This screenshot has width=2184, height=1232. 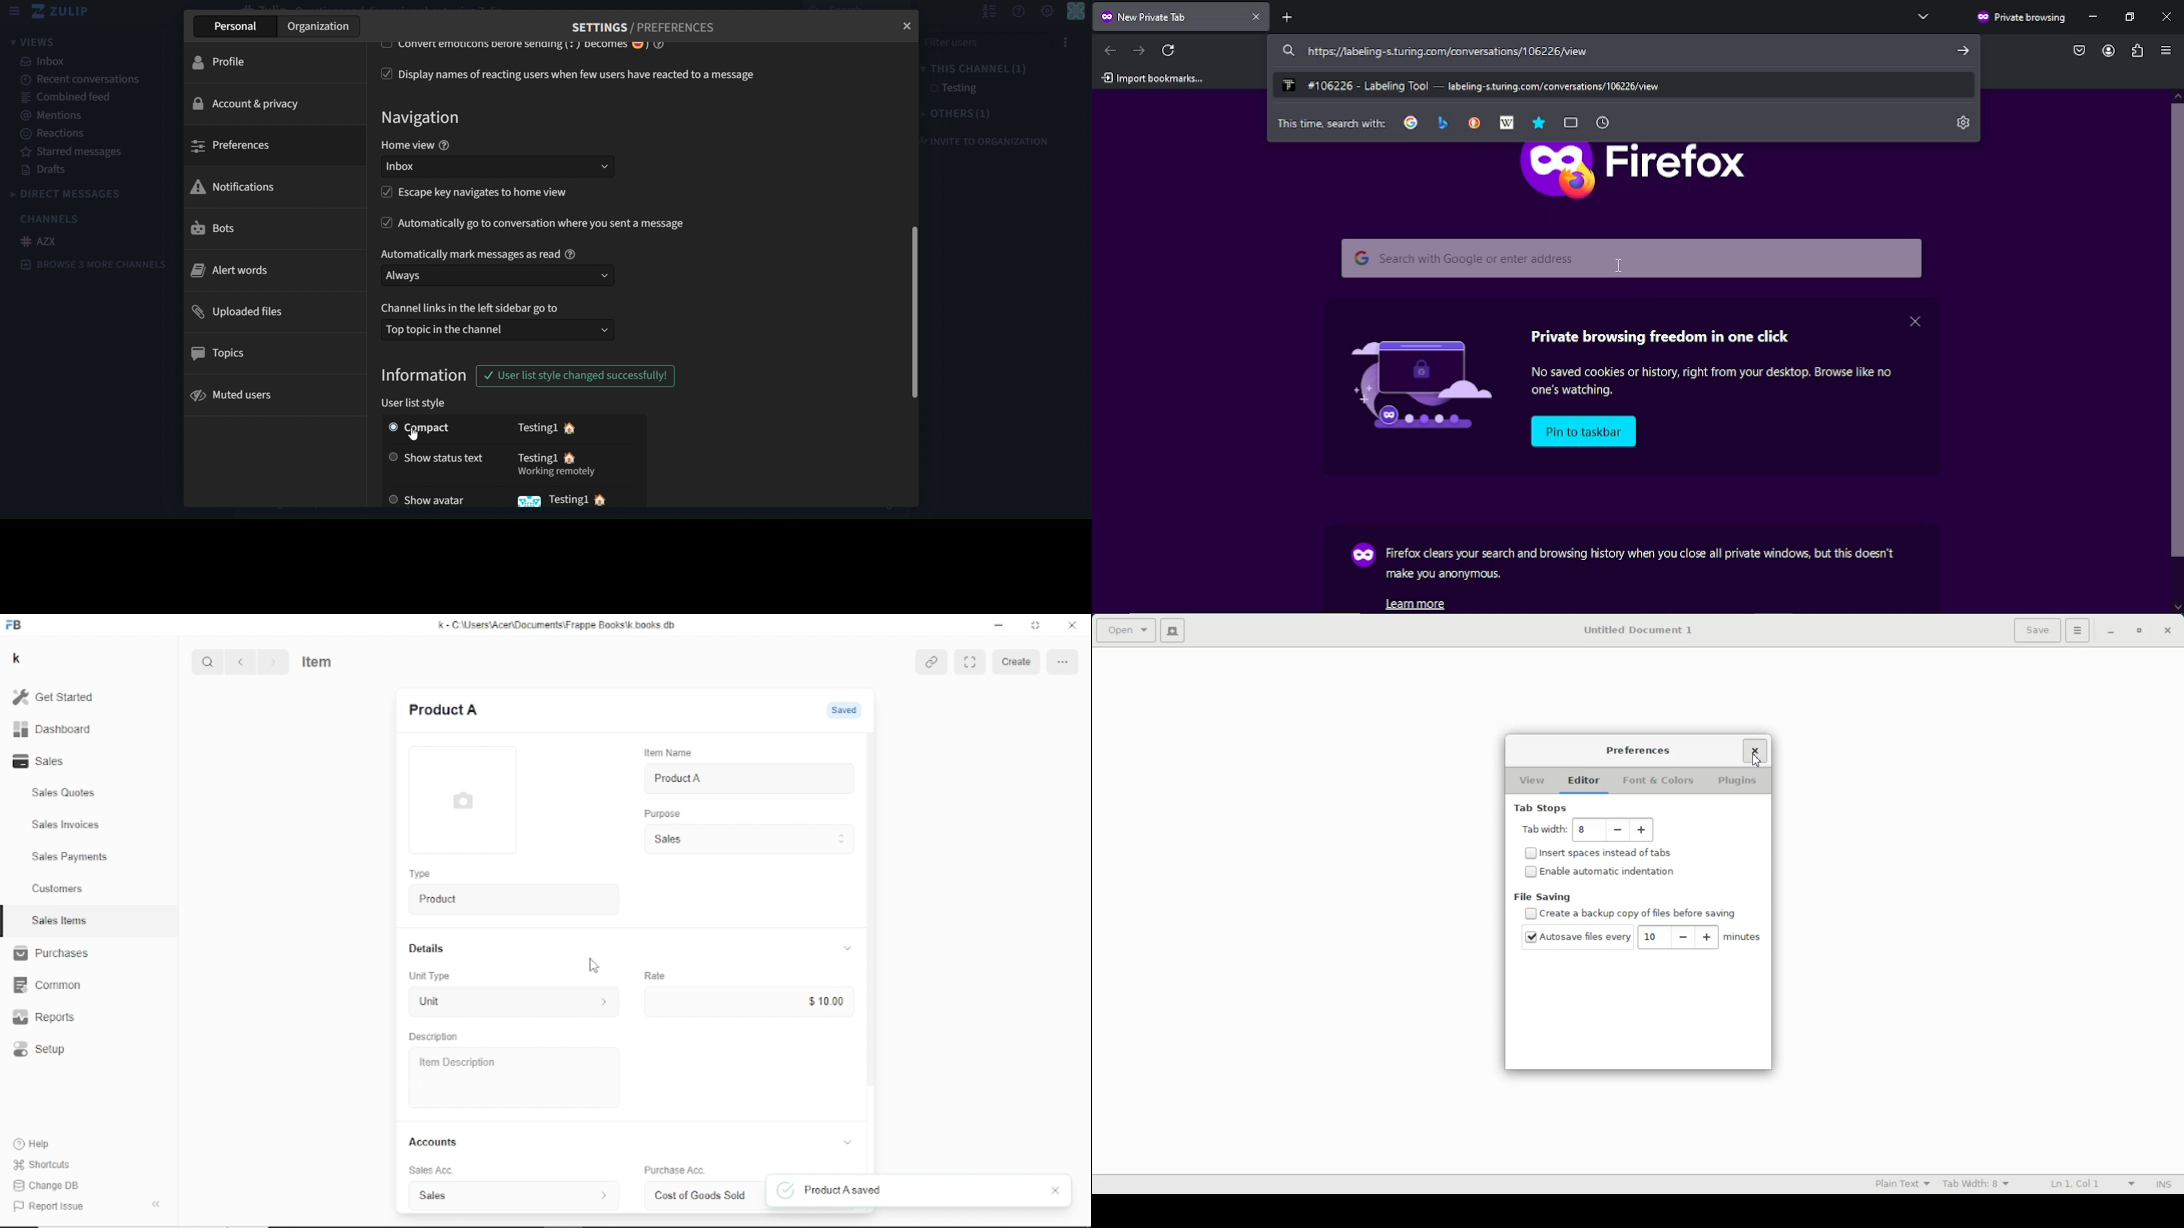 What do you see at coordinates (849, 710) in the screenshot?
I see `Saved` at bounding box center [849, 710].